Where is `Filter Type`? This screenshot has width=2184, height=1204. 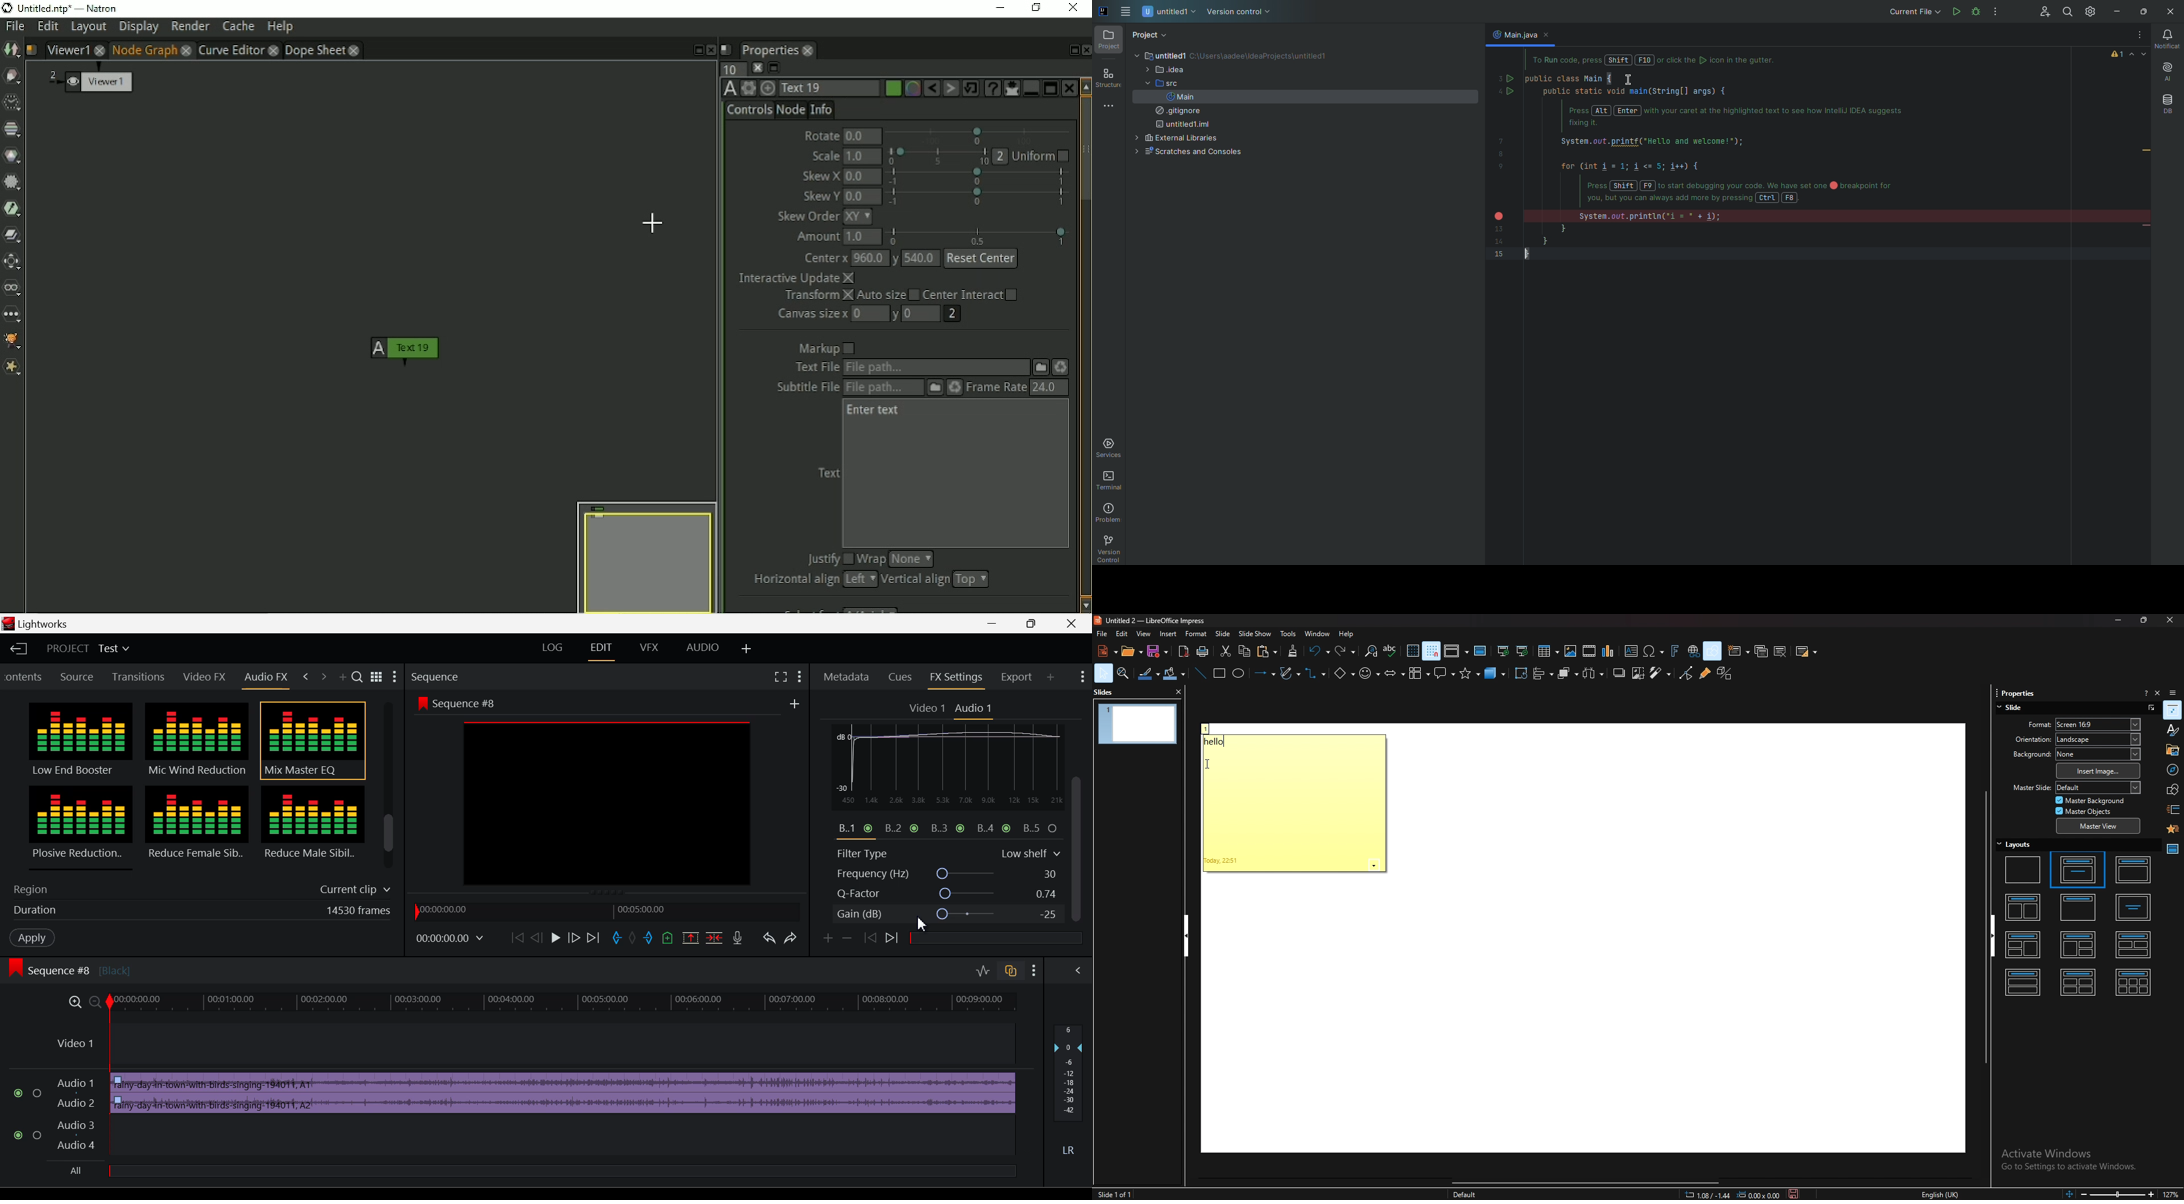
Filter Type is located at coordinates (948, 852).